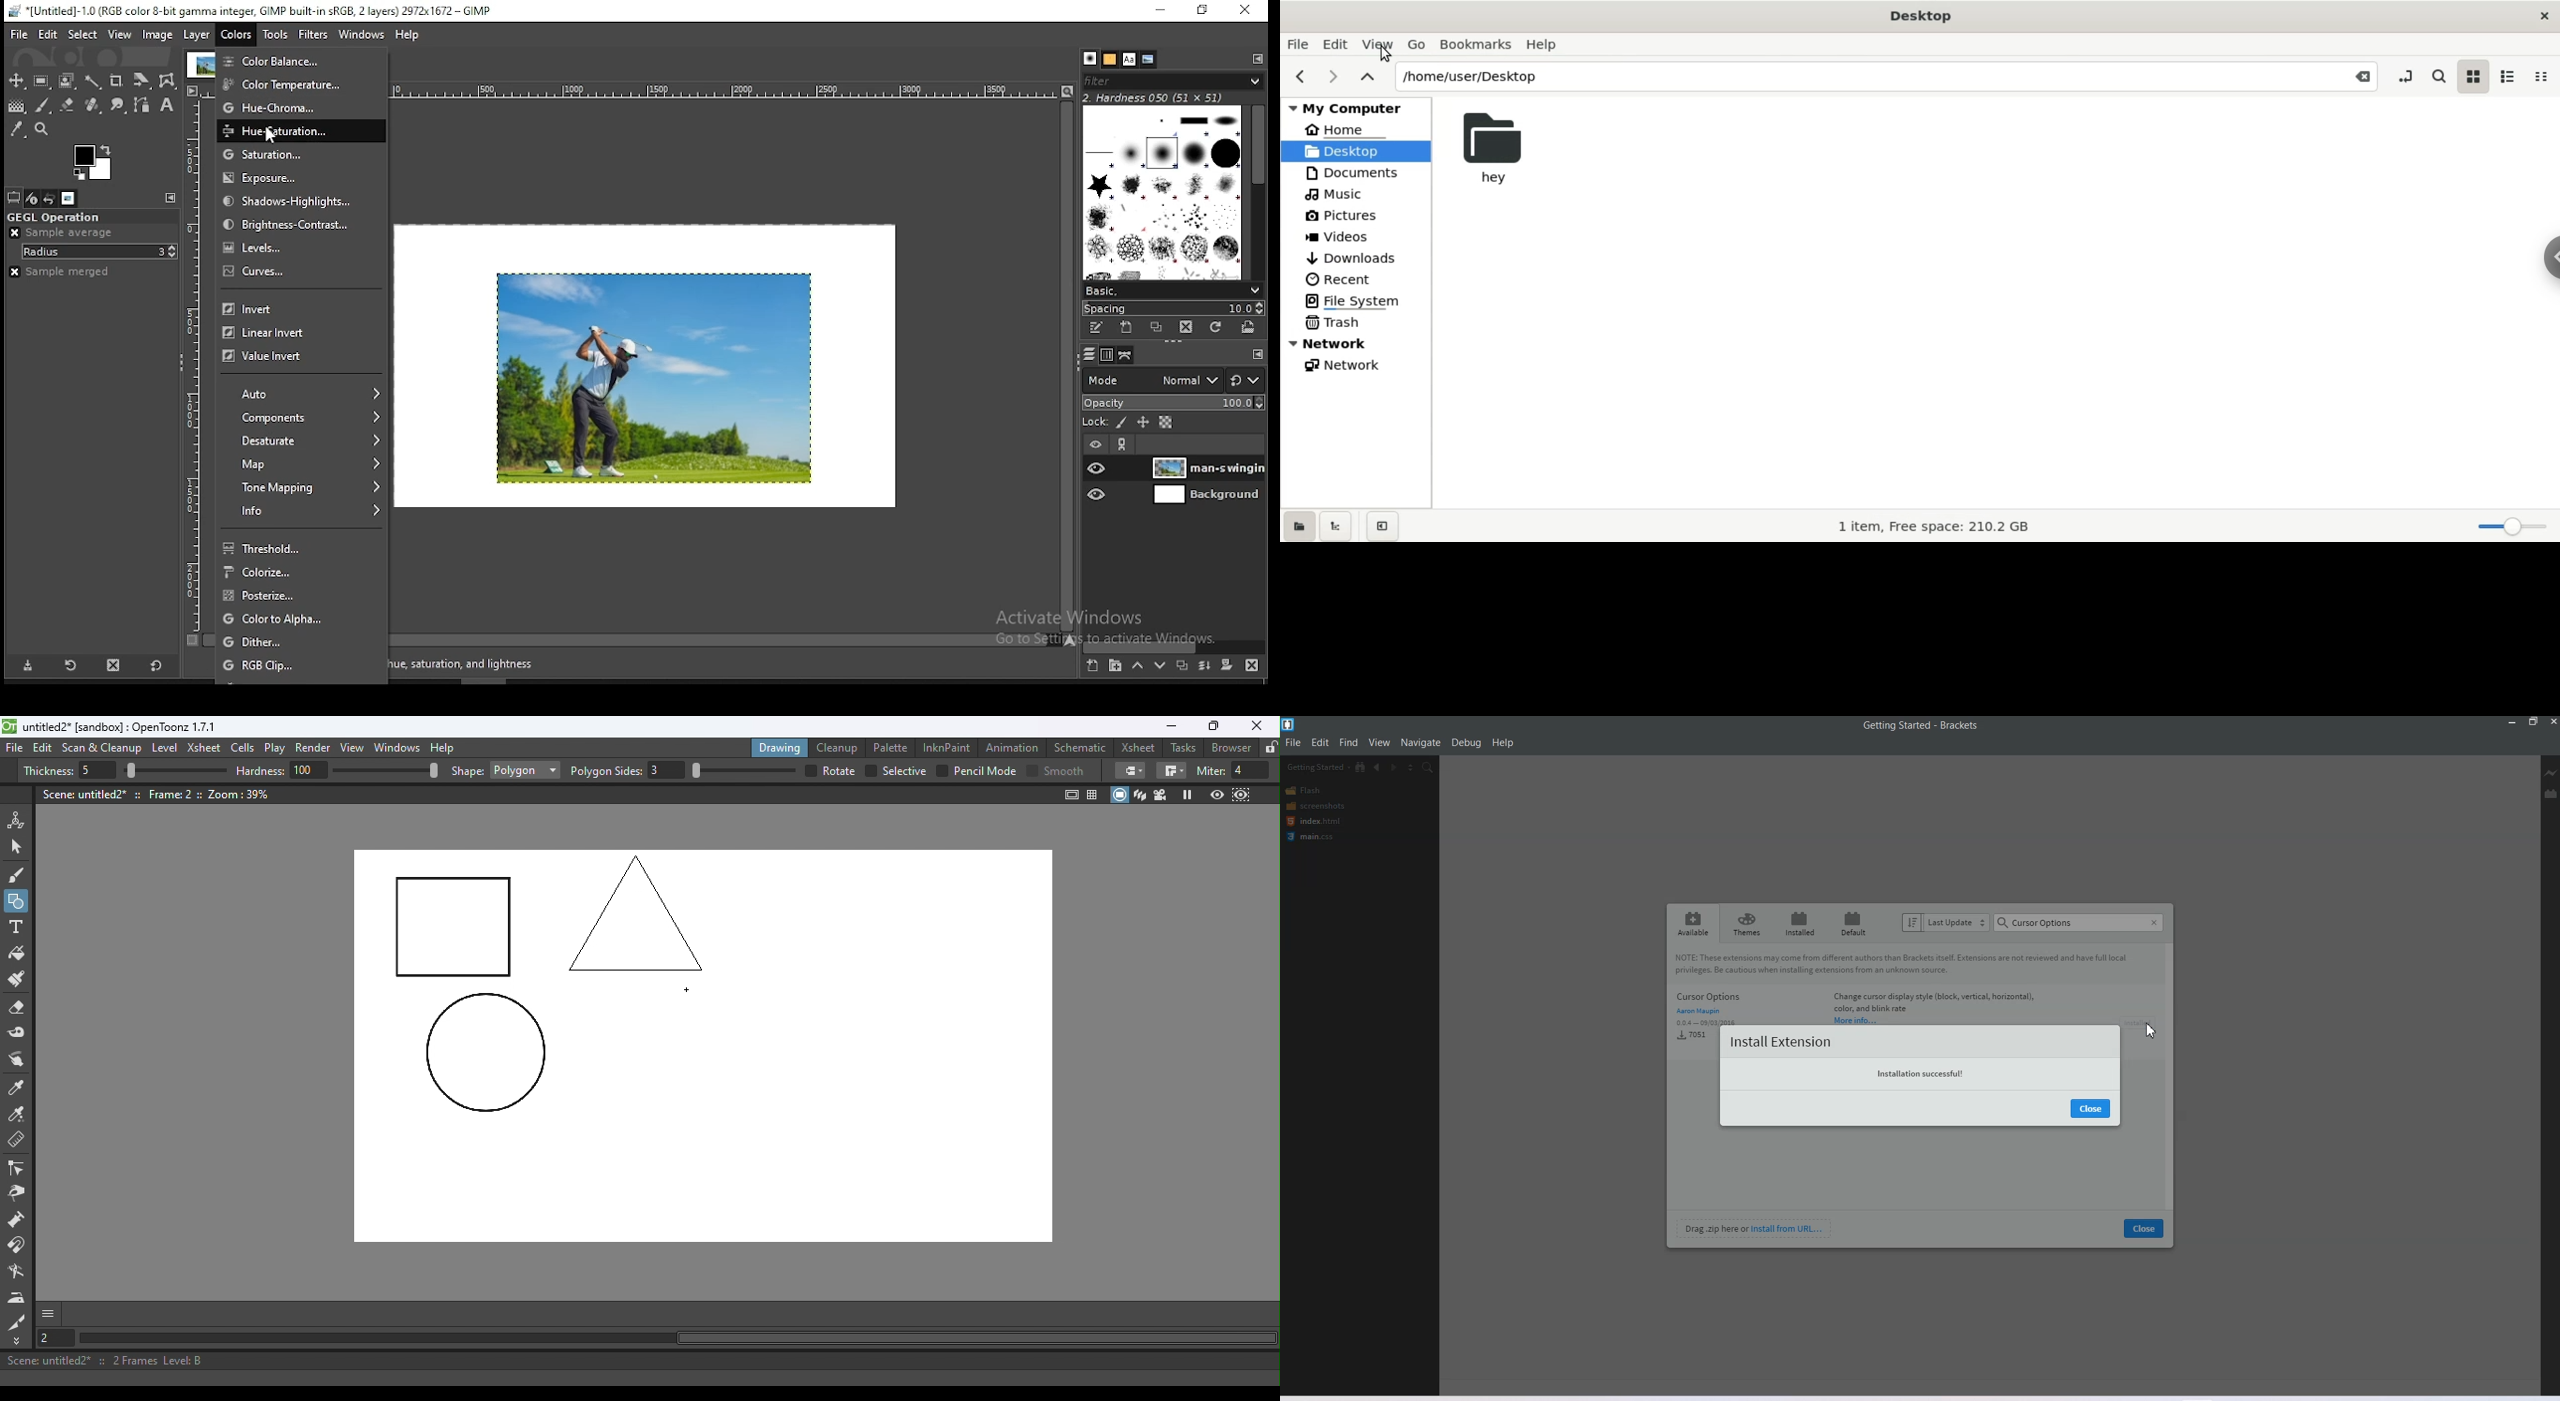 The image size is (2576, 1428). I want to click on list view, so click(2510, 78).